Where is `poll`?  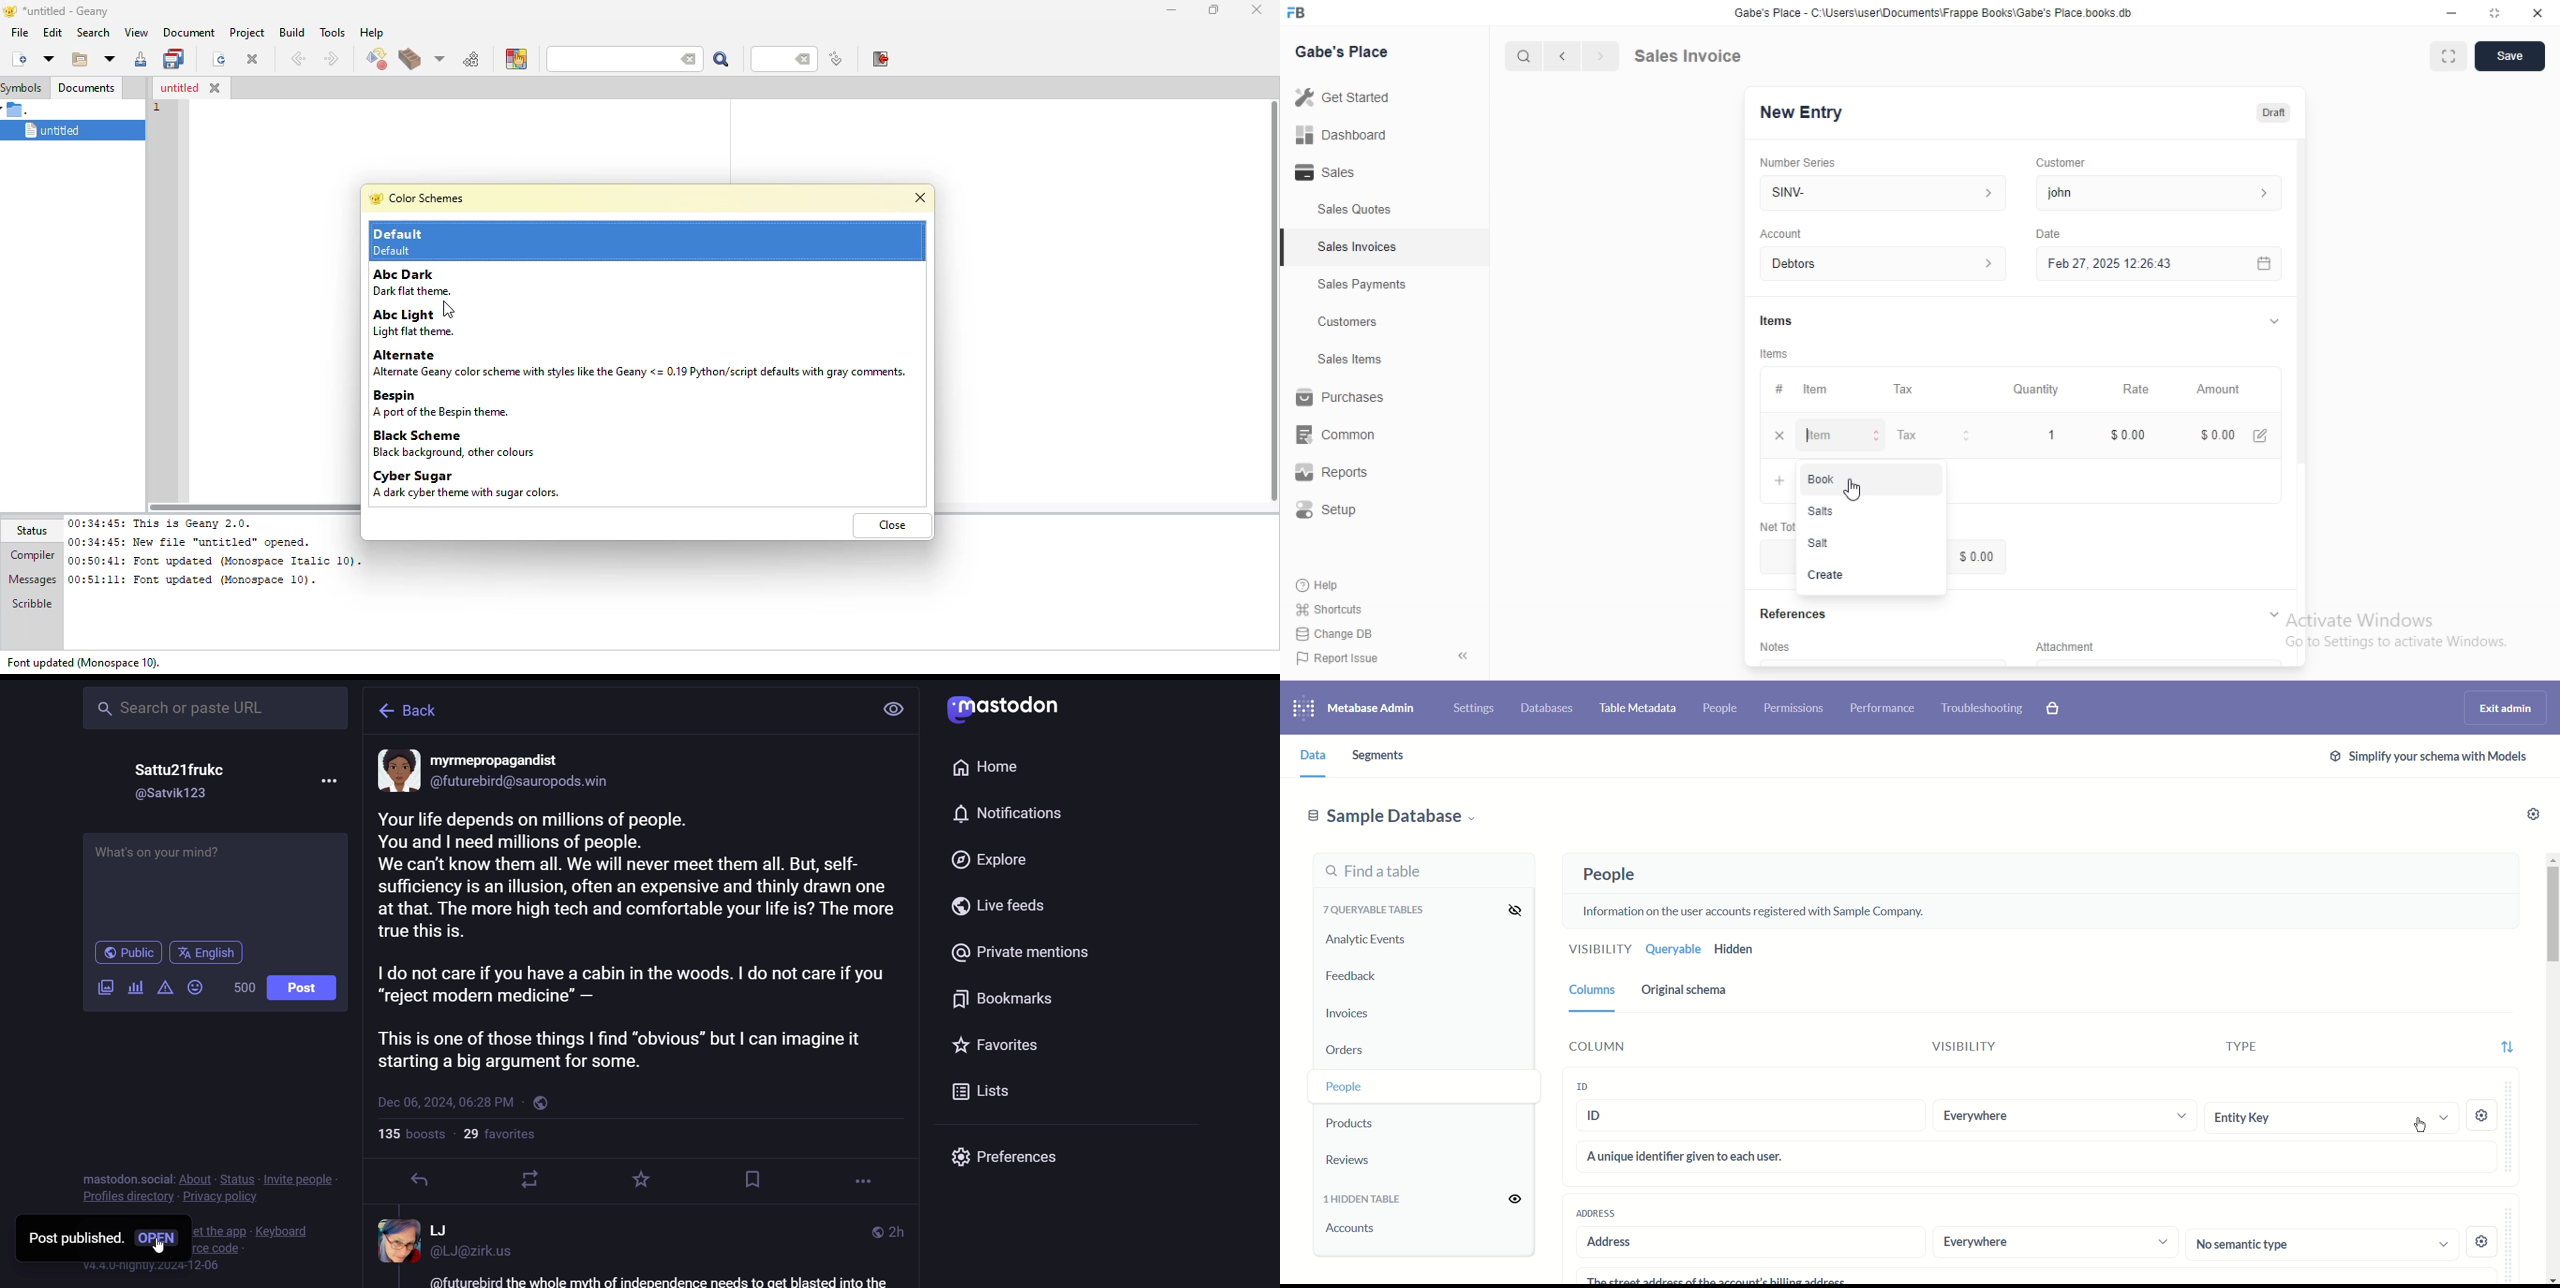
poll is located at coordinates (135, 989).